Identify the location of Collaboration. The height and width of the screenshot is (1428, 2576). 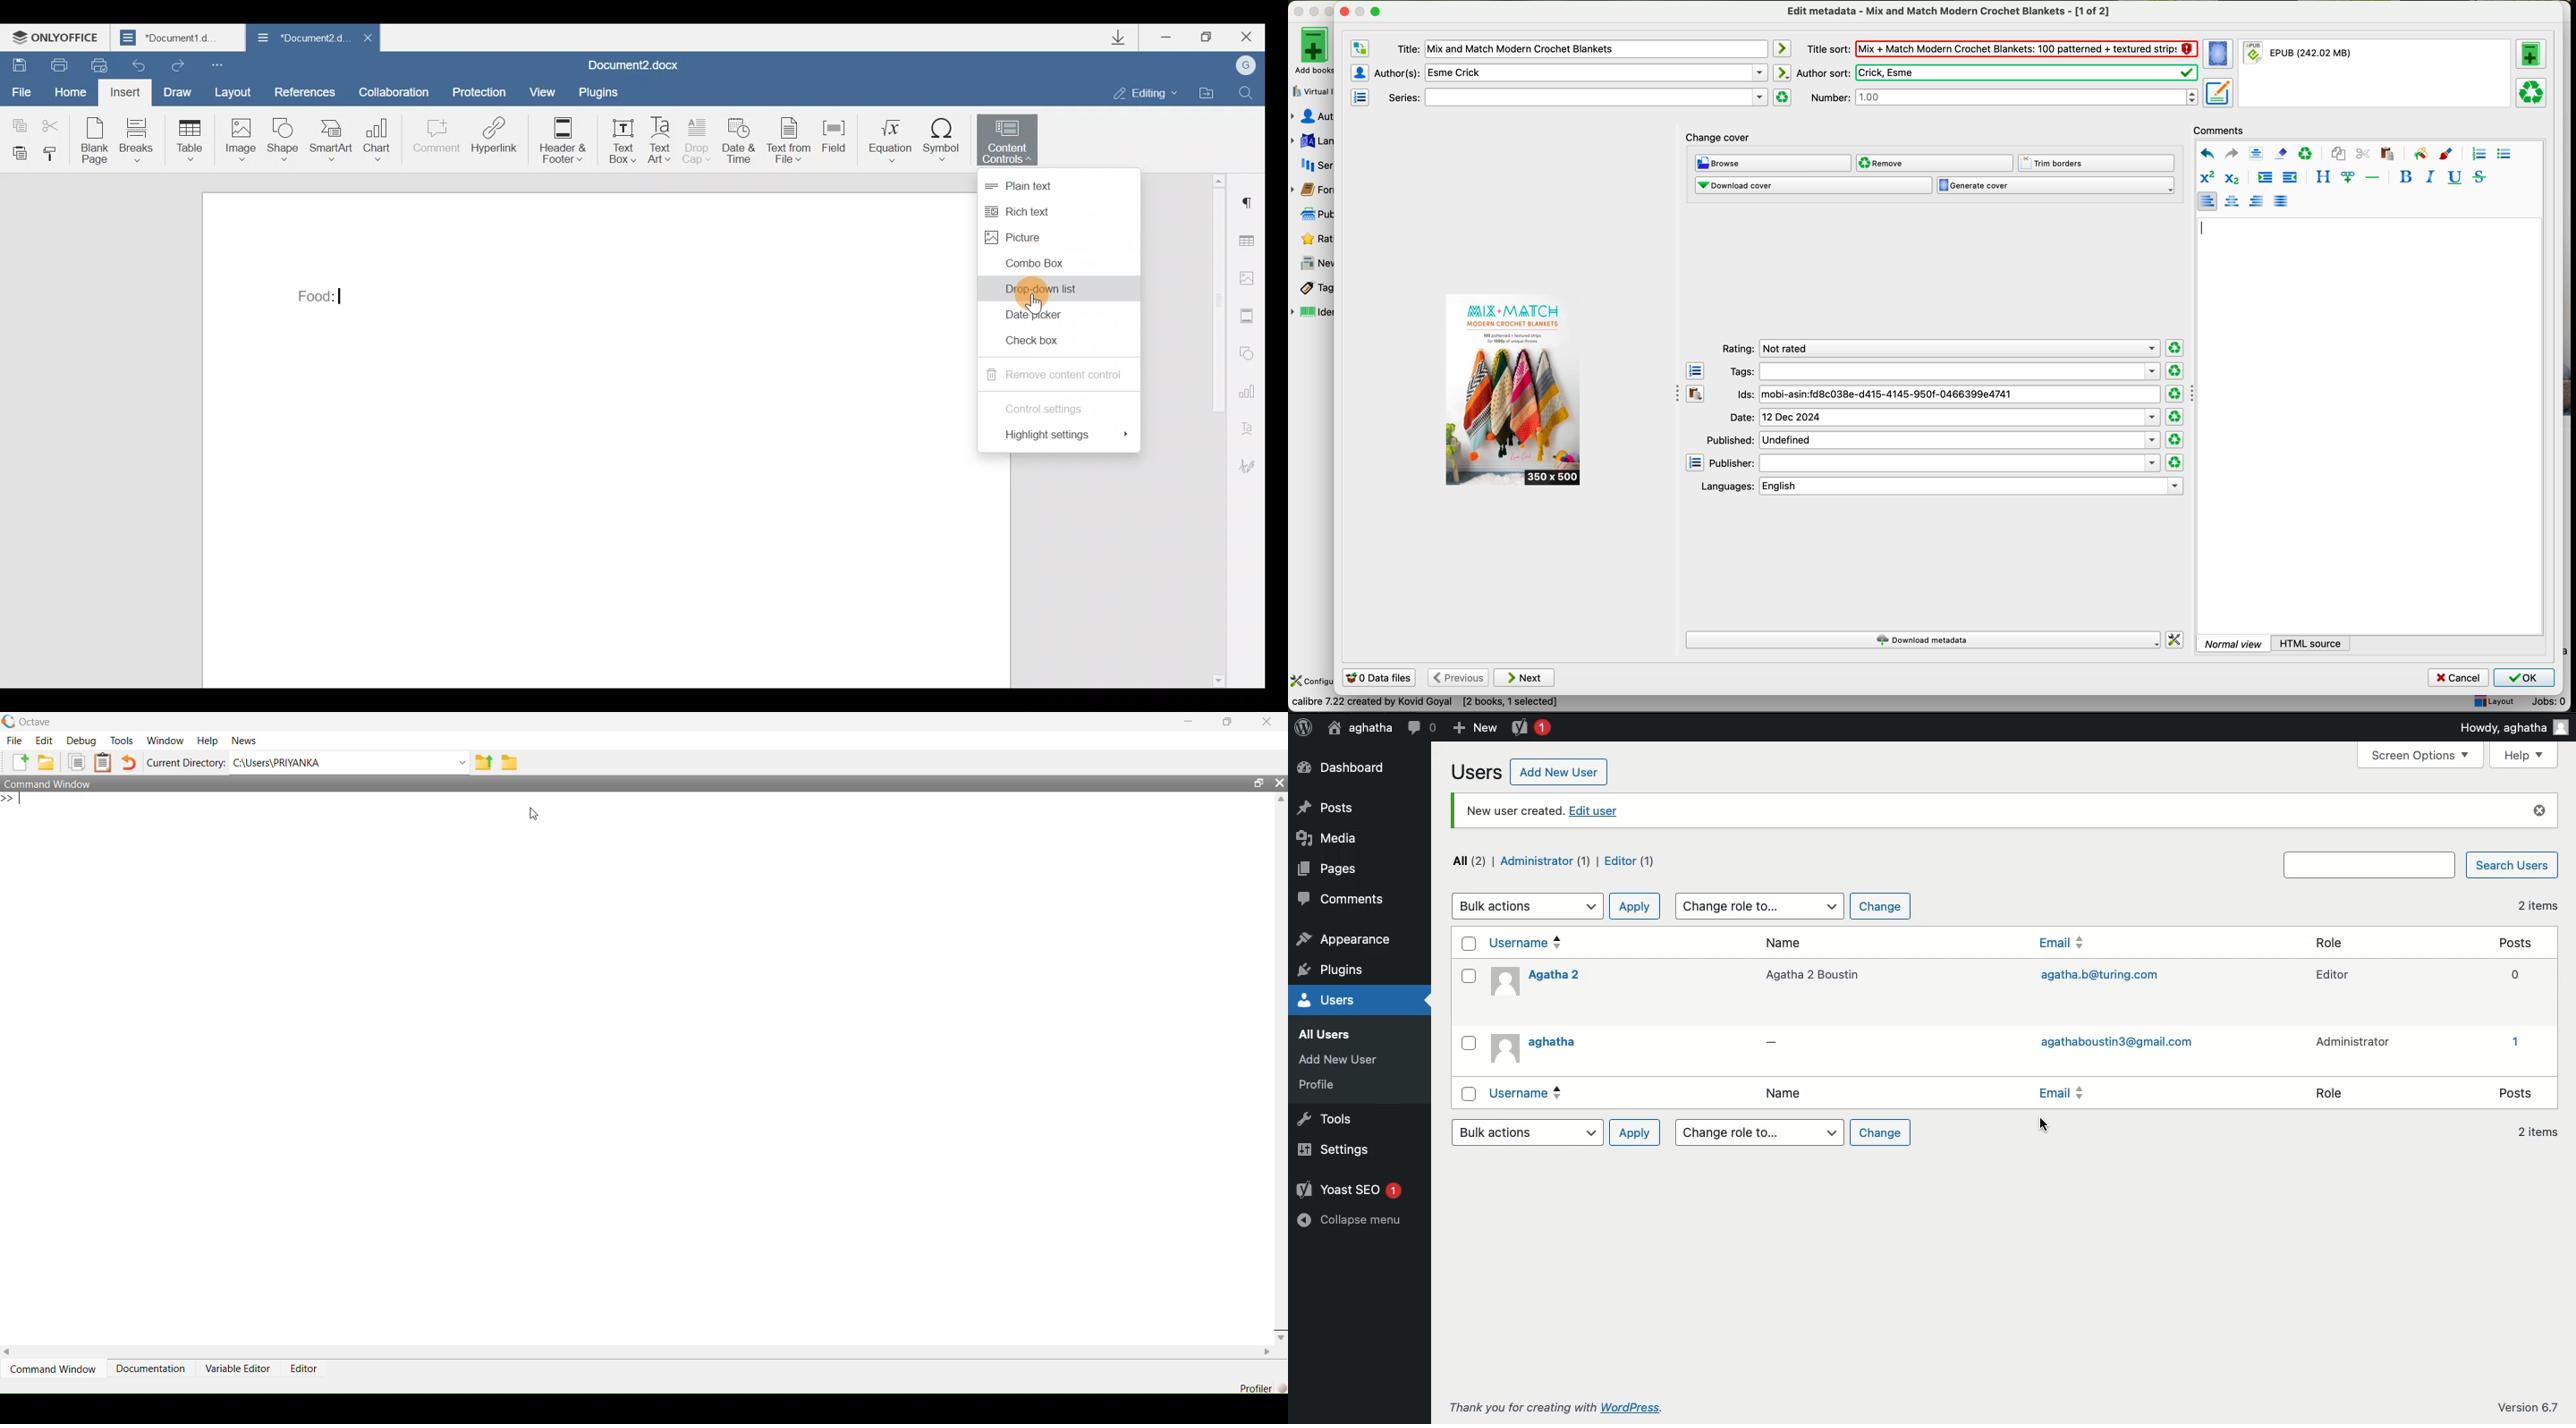
(399, 92).